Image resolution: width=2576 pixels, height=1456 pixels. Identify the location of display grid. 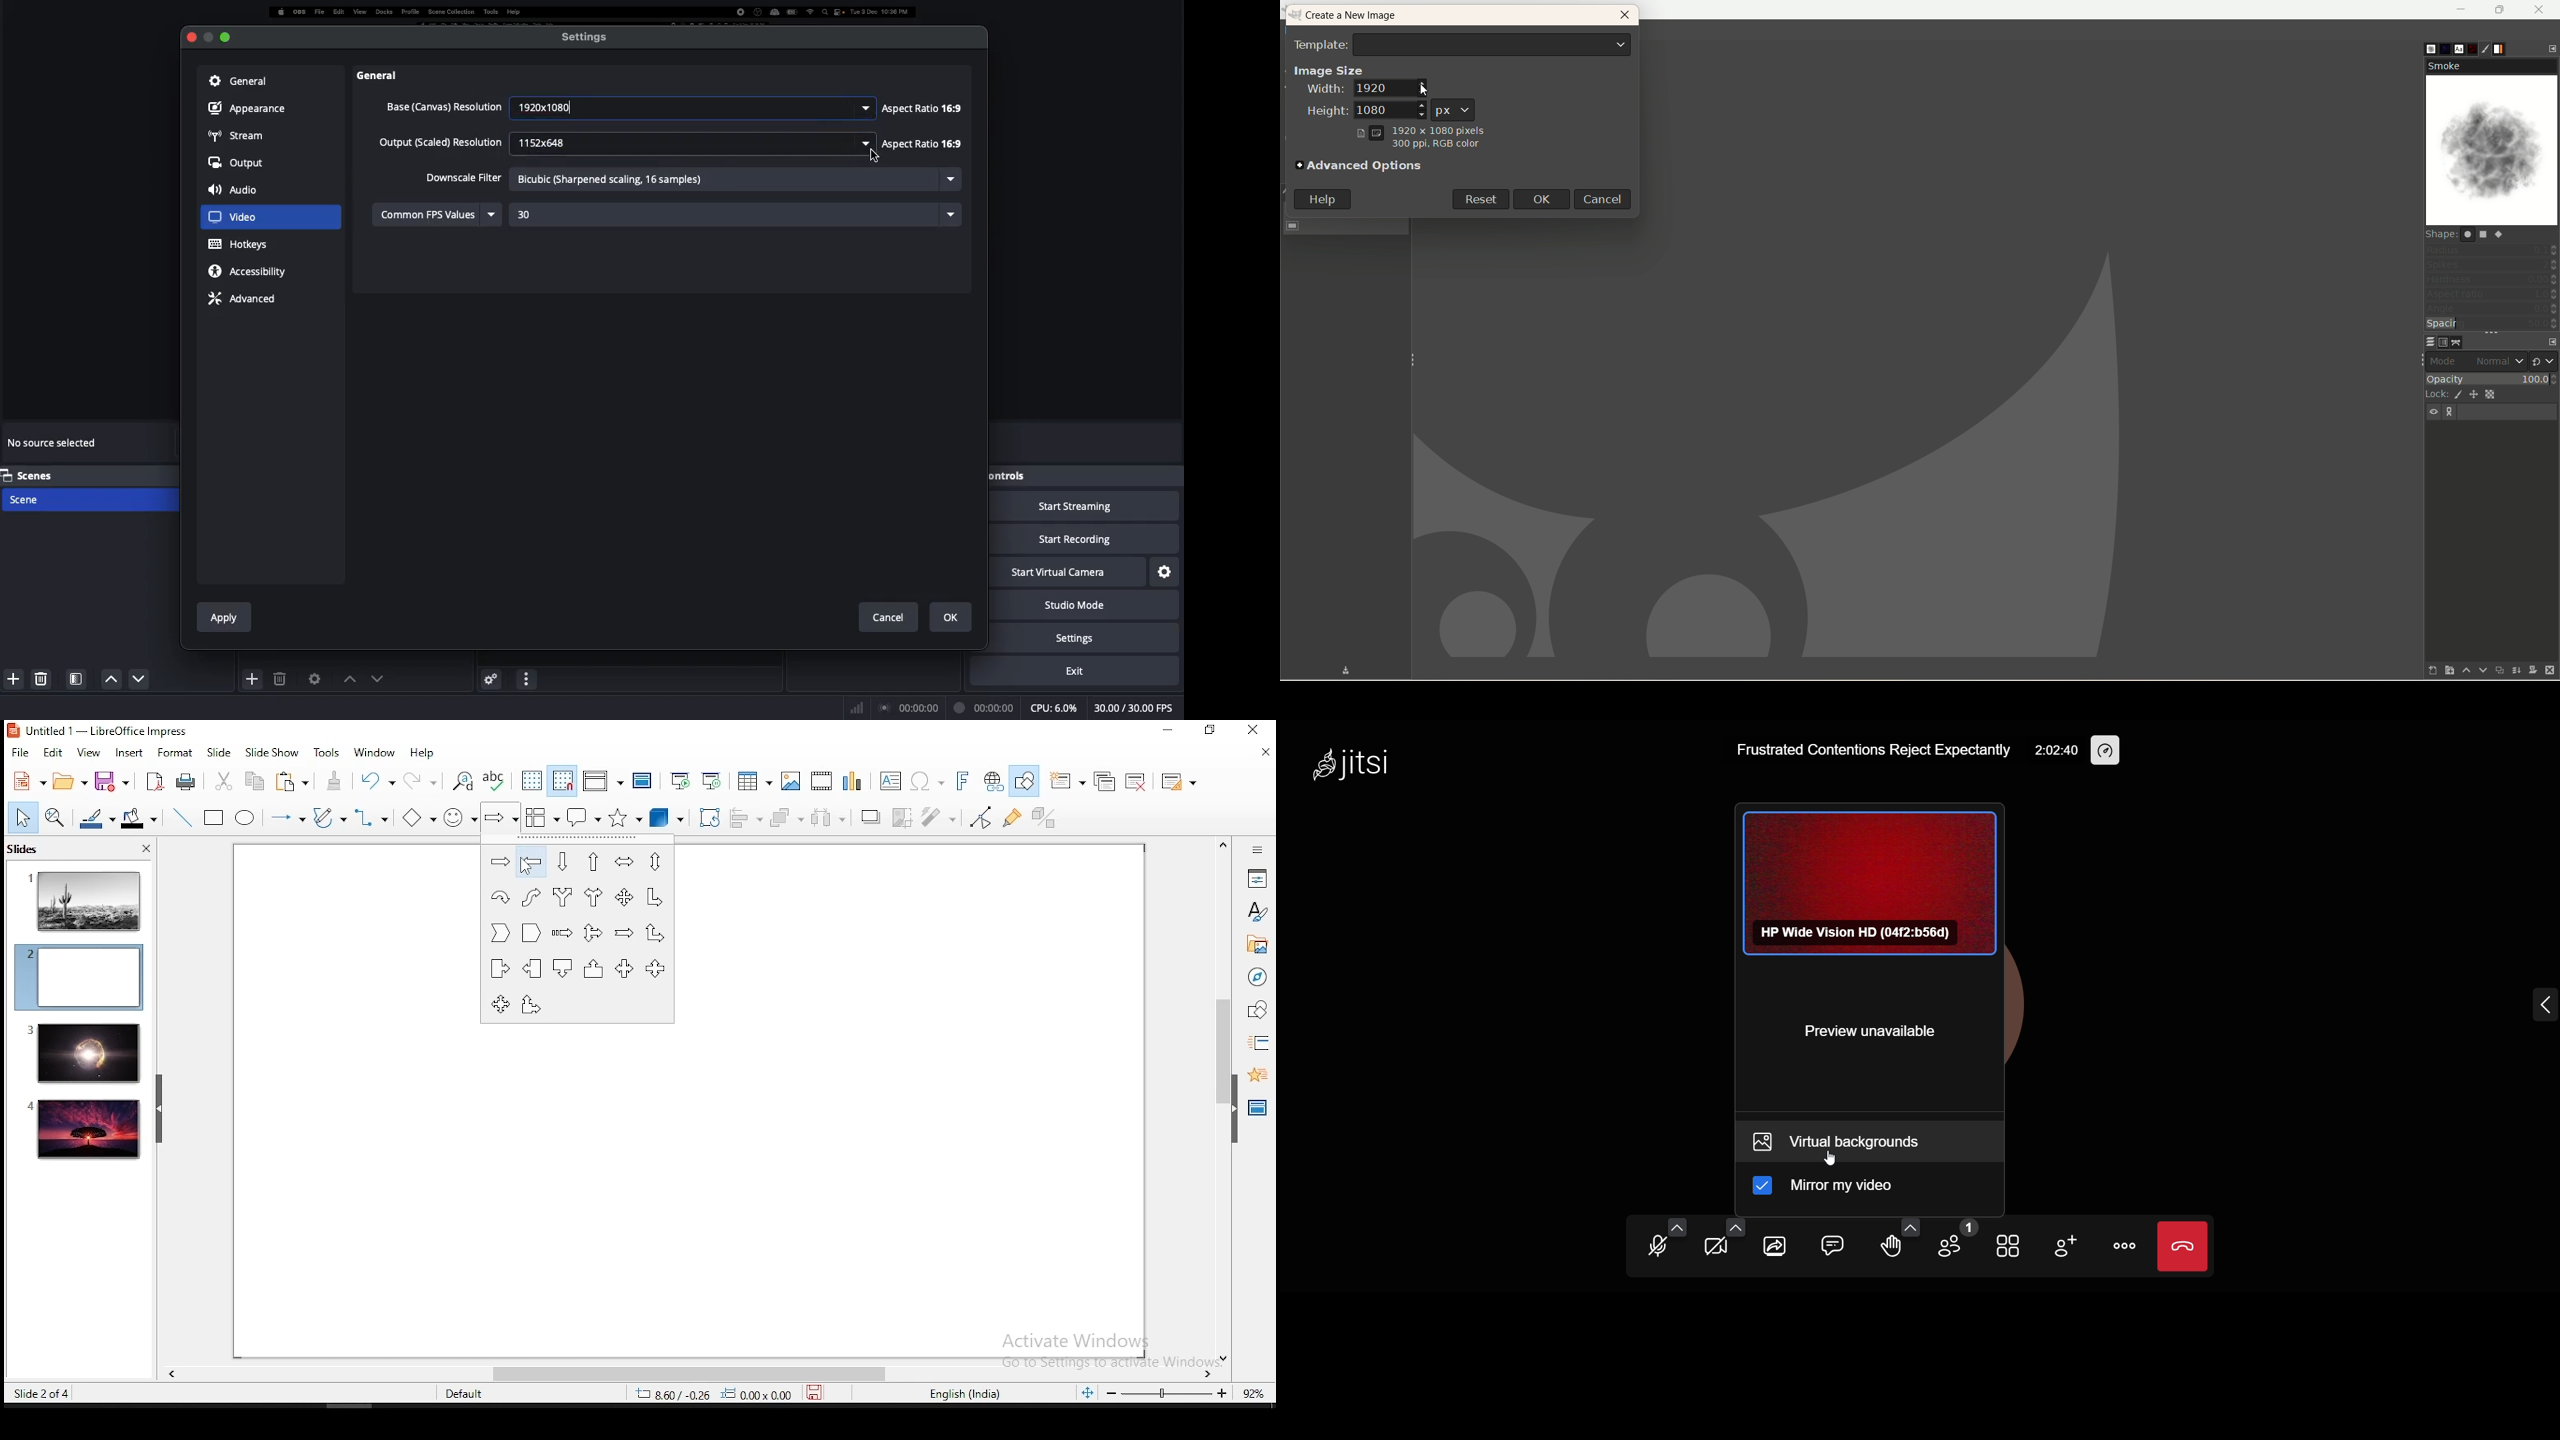
(531, 780).